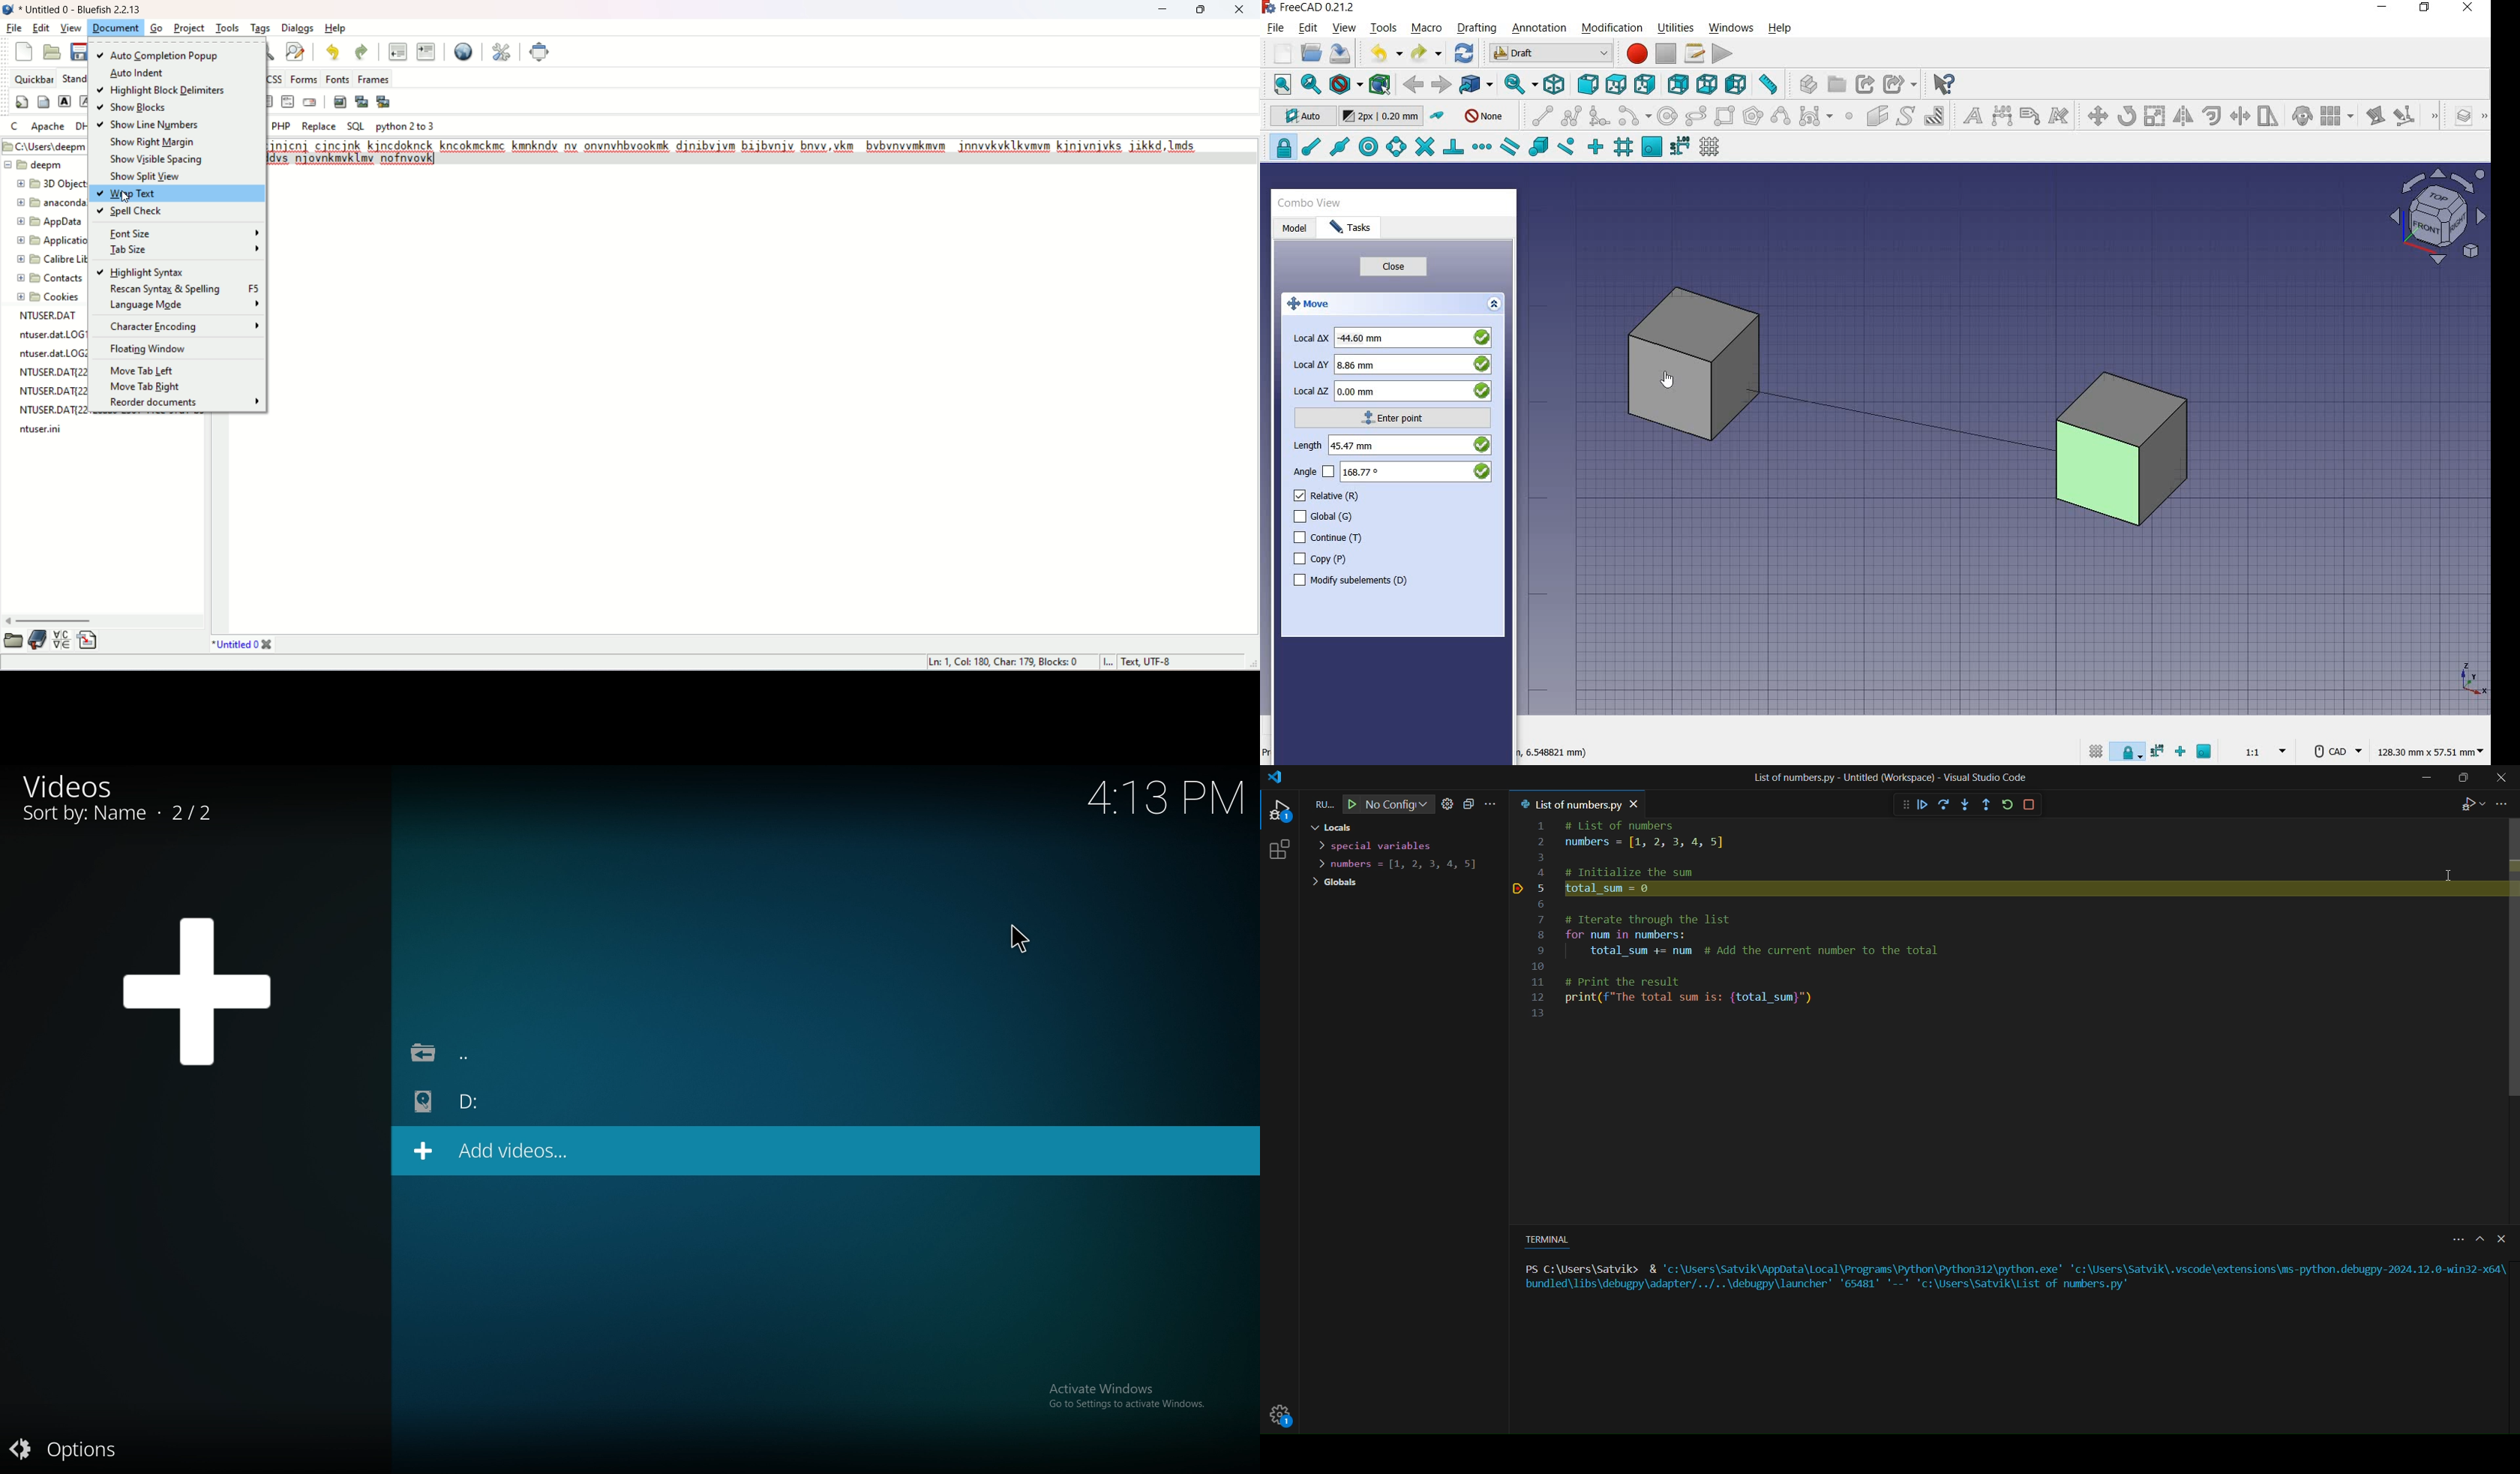  What do you see at coordinates (452, 1052) in the screenshot?
I see `back` at bounding box center [452, 1052].